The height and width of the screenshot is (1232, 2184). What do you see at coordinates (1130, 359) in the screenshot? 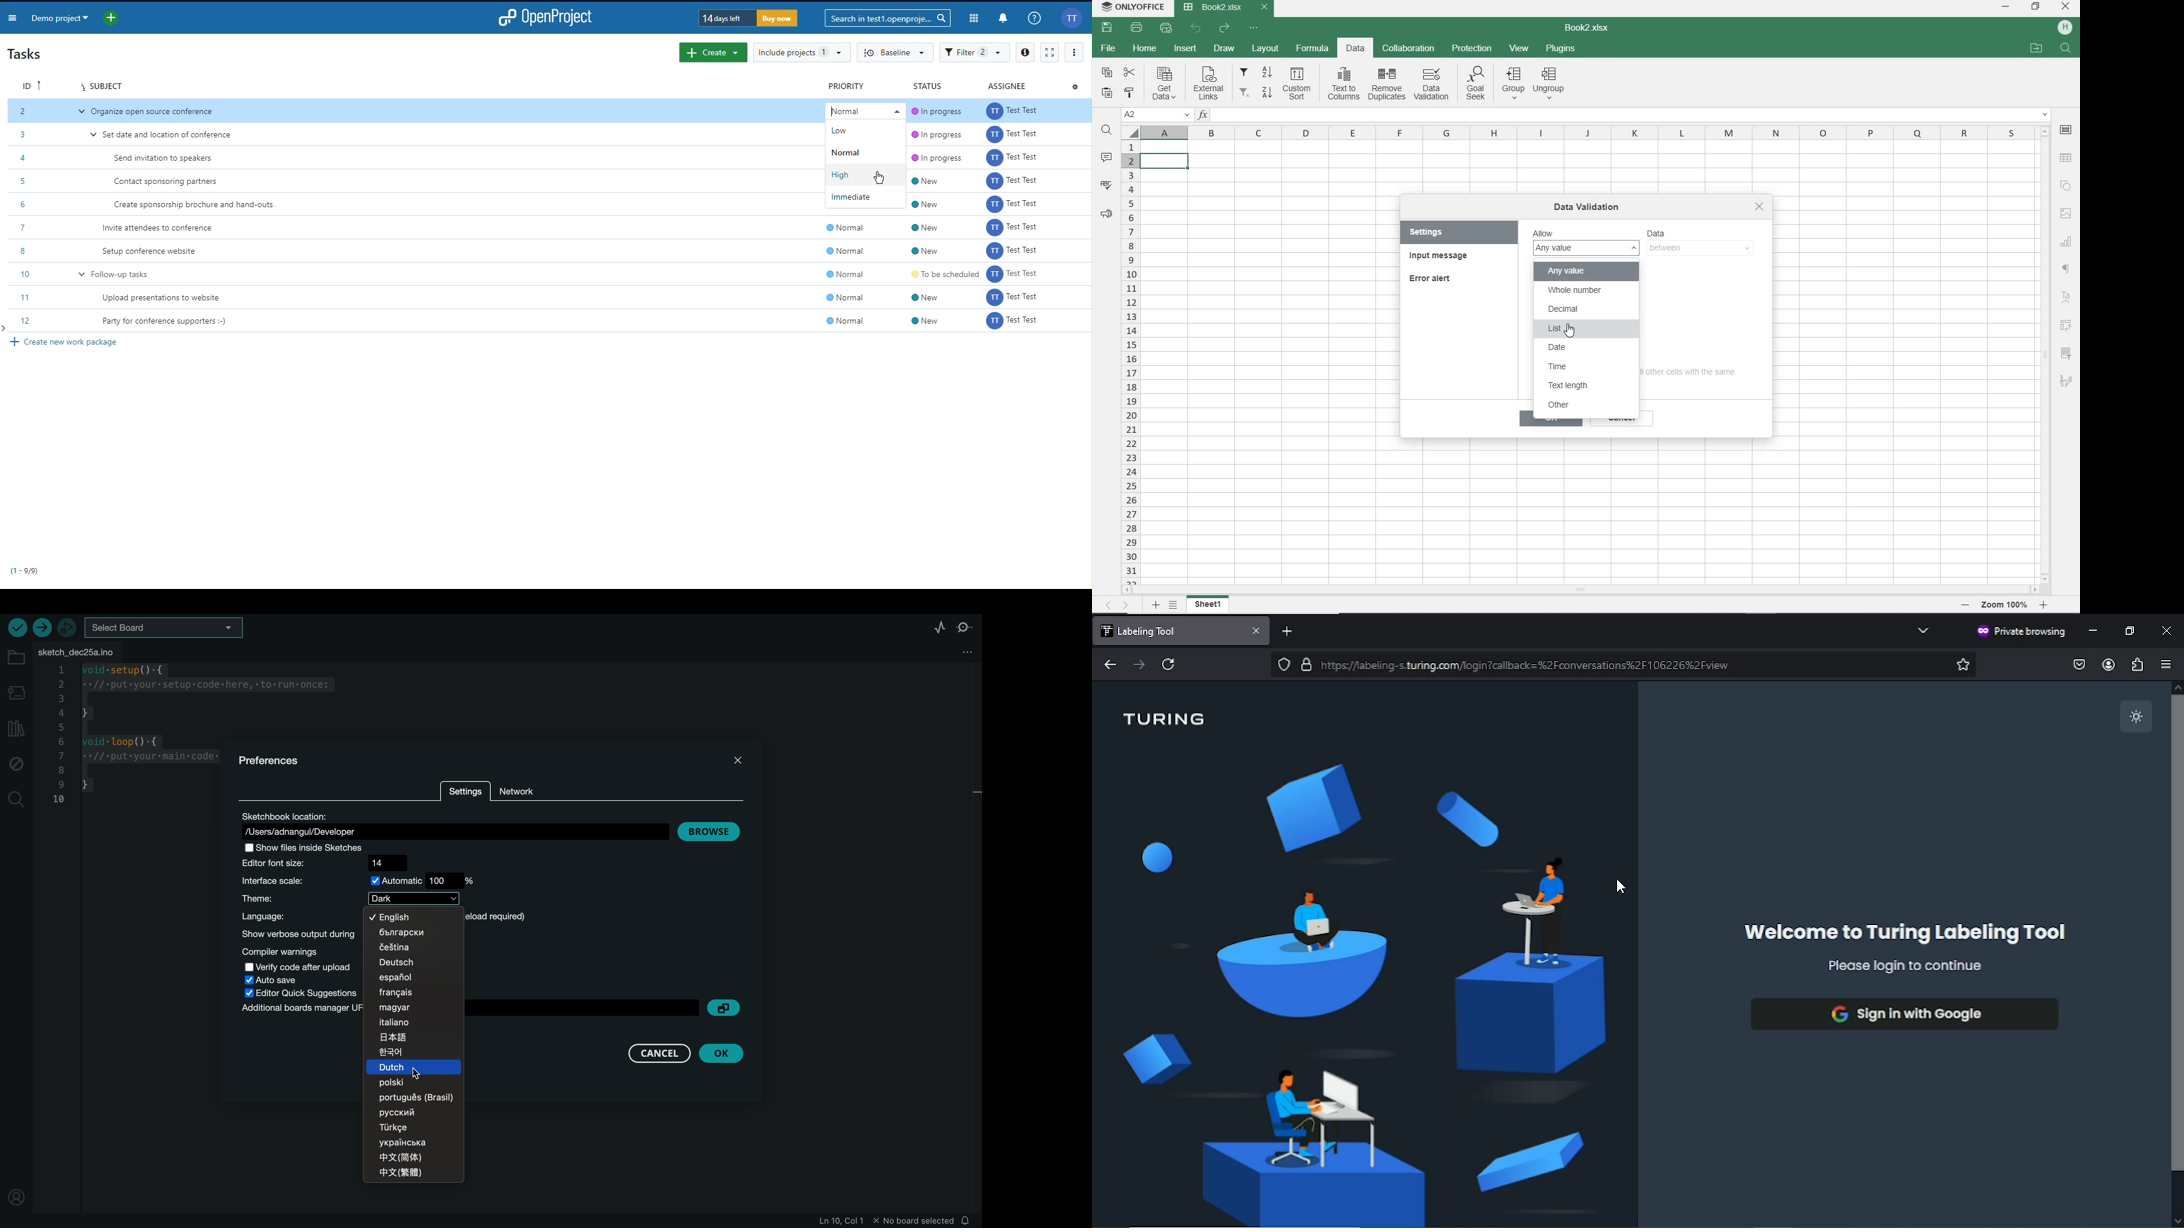
I see `ROWS` at bounding box center [1130, 359].